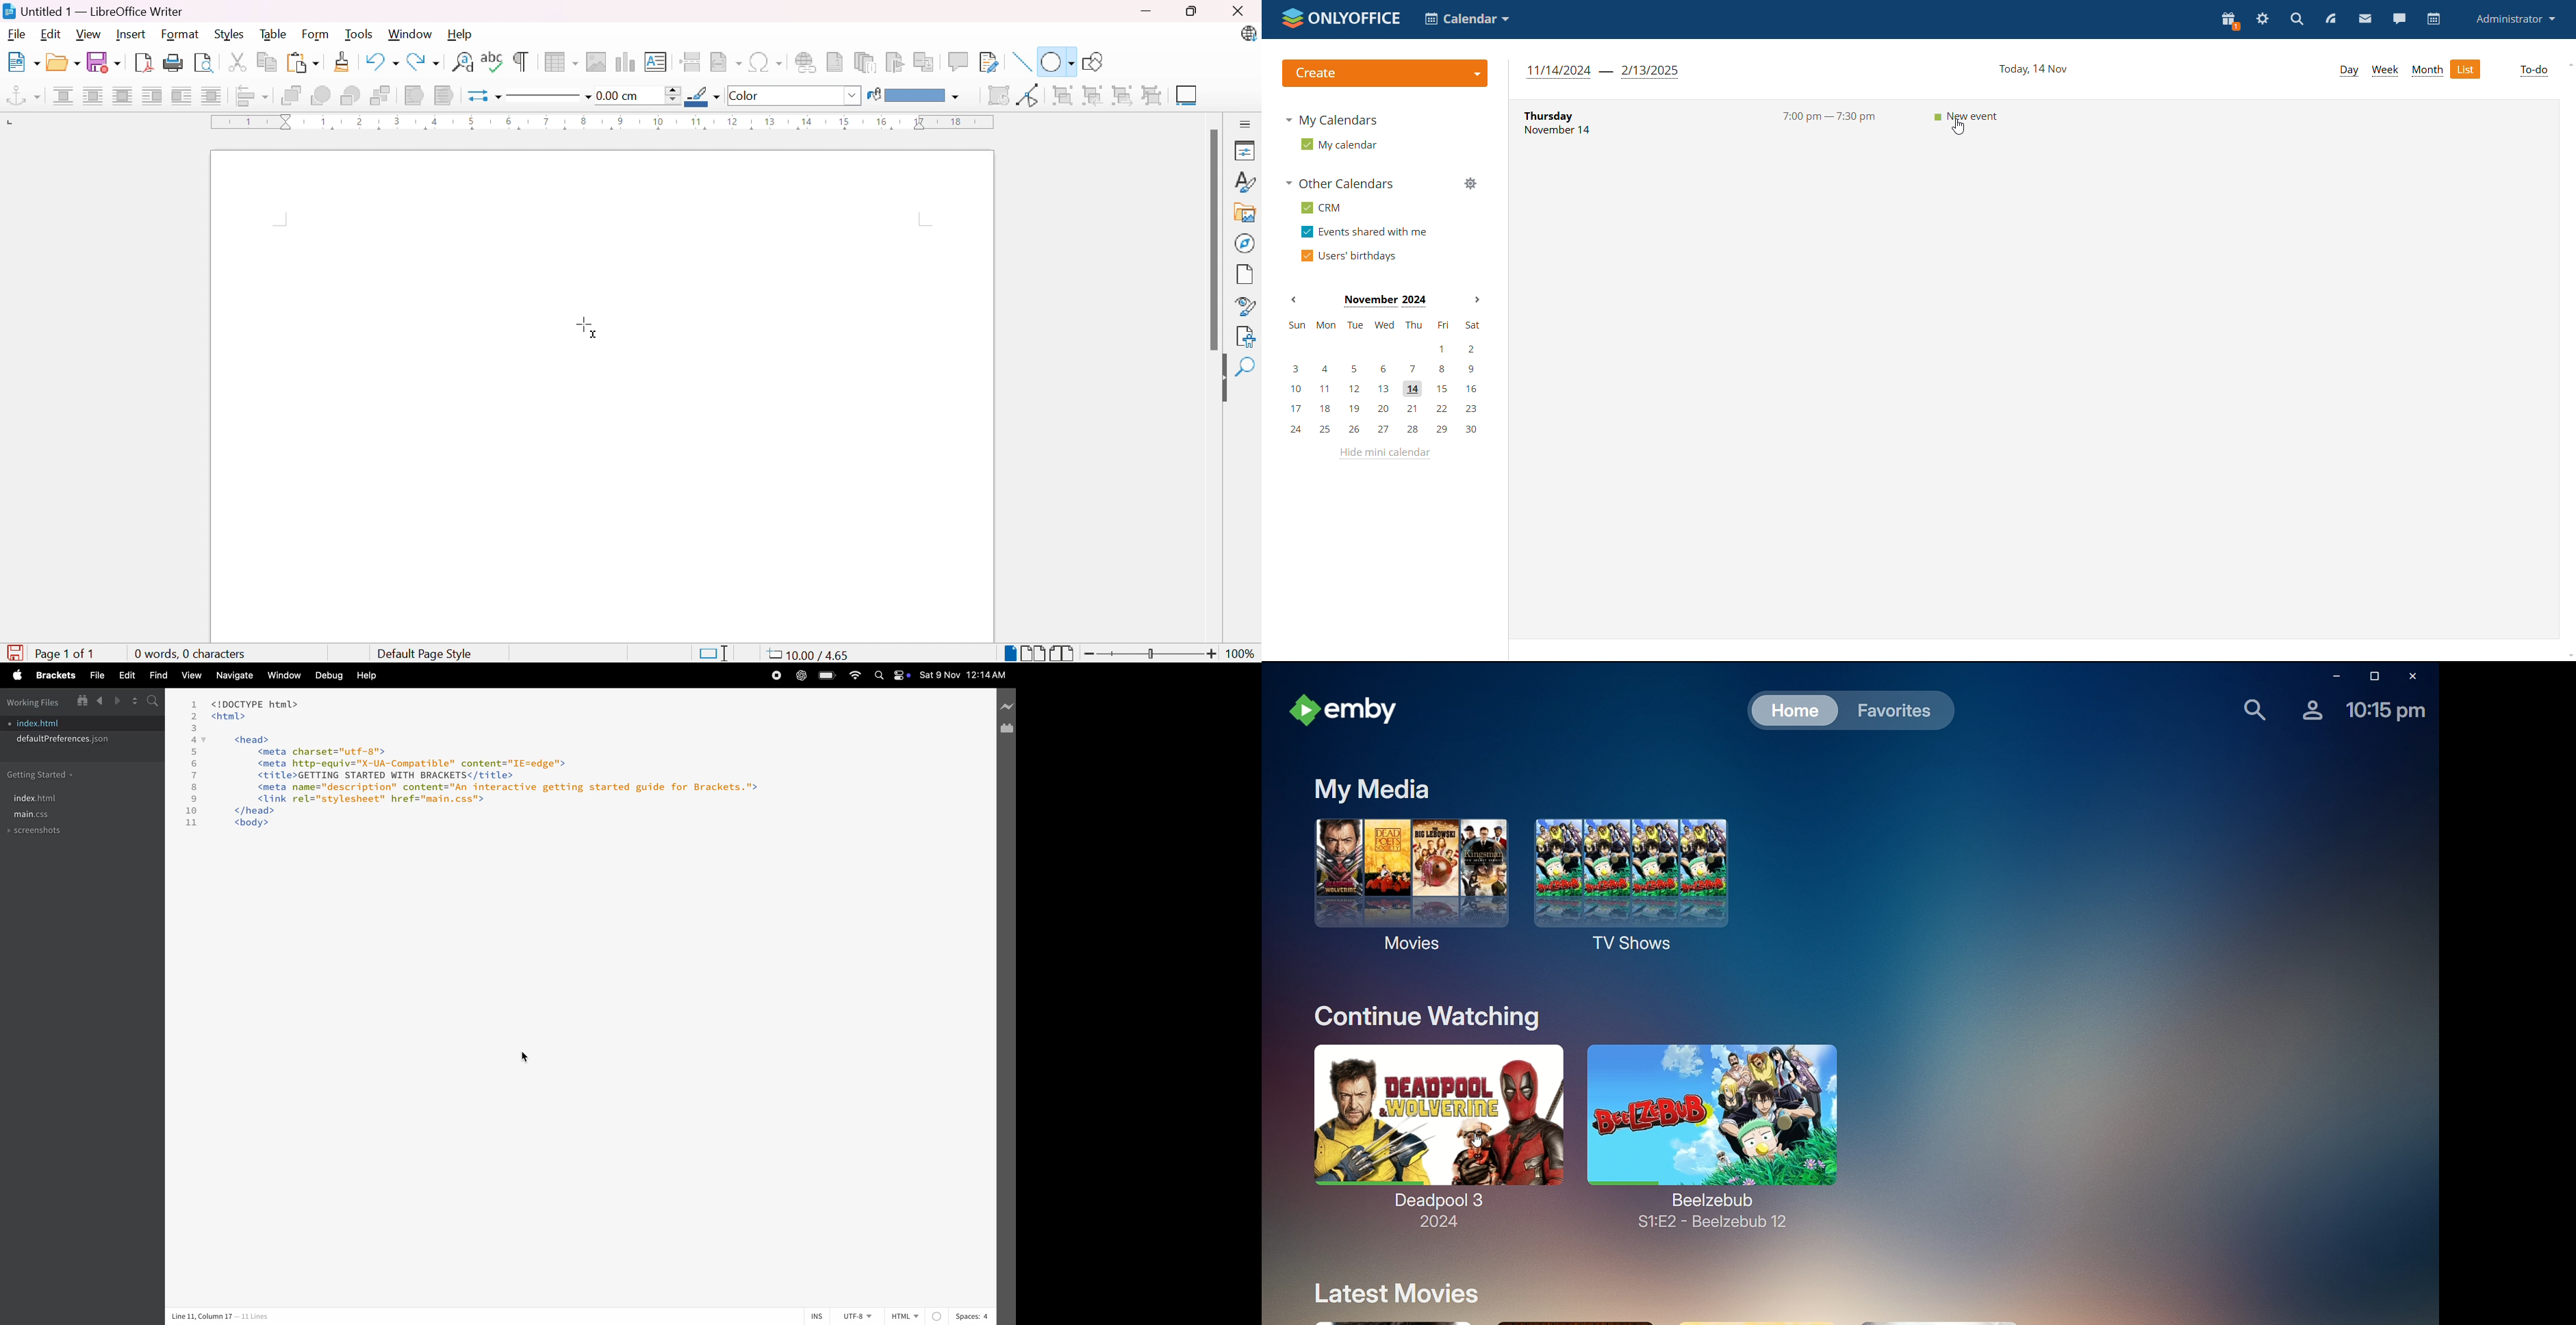 This screenshot has width=2576, height=1344. What do you see at coordinates (1012, 655) in the screenshot?
I see `Single-page view` at bounding box center [1012, 655].